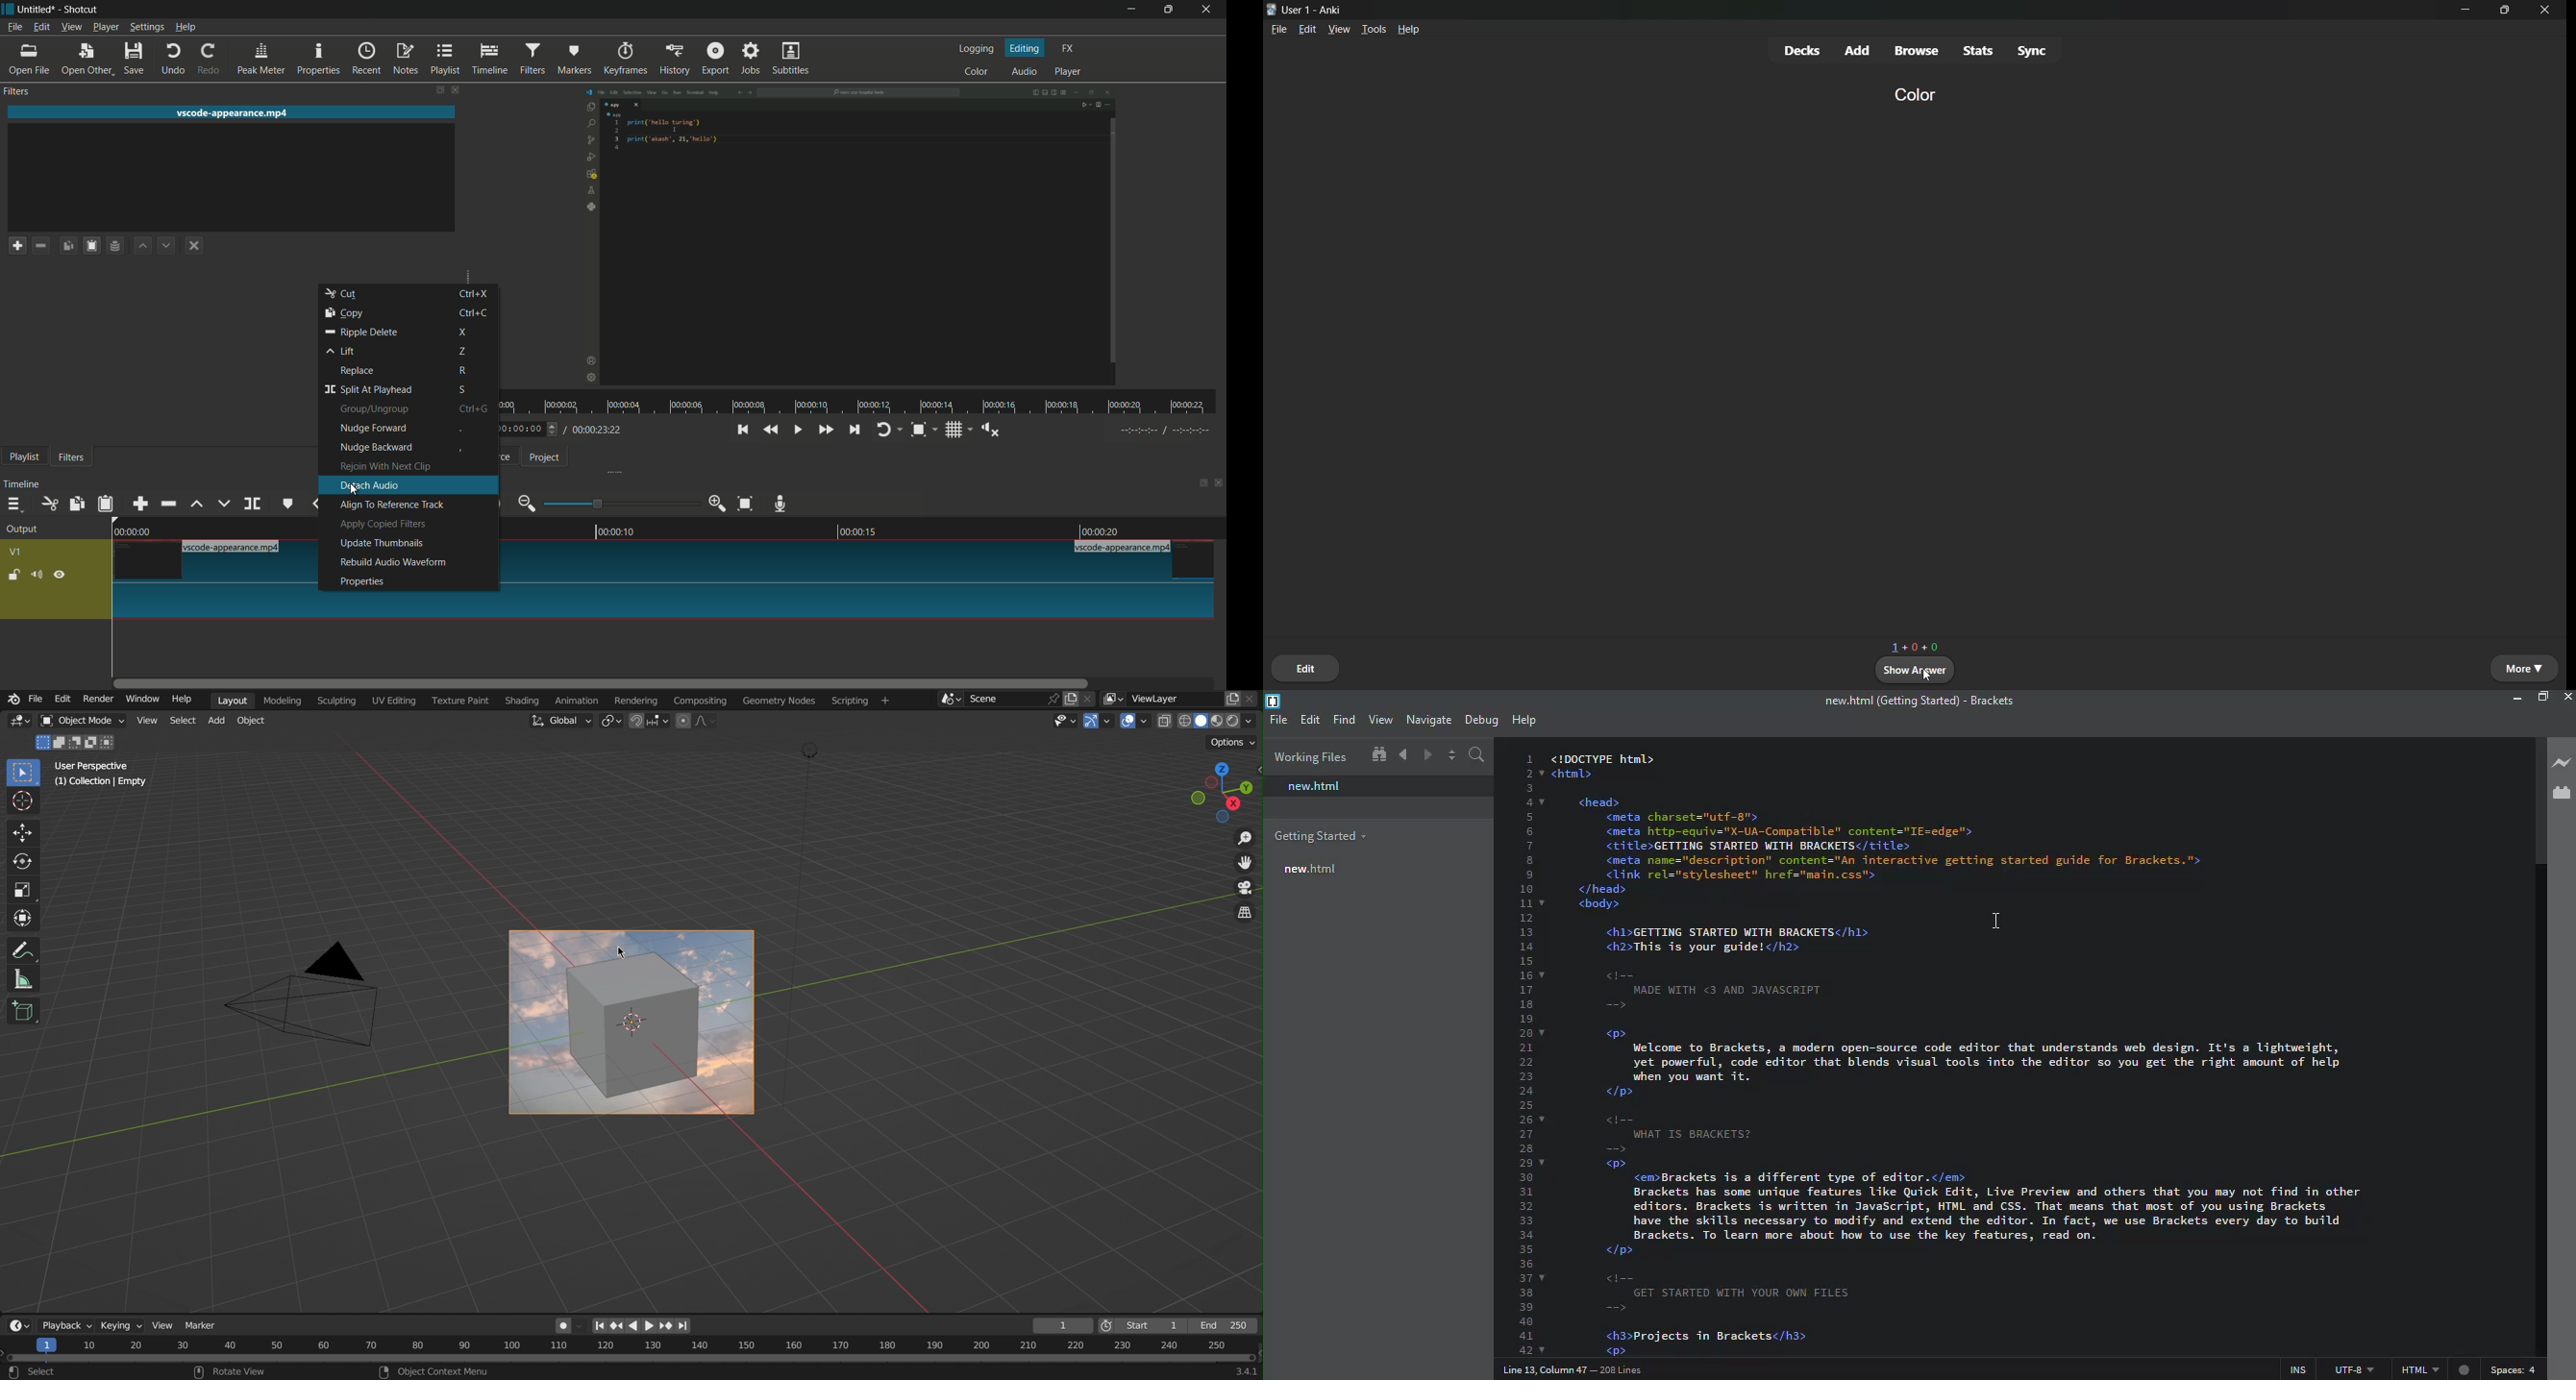 The height and width of the screenshot is (1400, 2576). Describe the element at coordinates (626, 59) in the screenshot. I see `keyframes` at that location.